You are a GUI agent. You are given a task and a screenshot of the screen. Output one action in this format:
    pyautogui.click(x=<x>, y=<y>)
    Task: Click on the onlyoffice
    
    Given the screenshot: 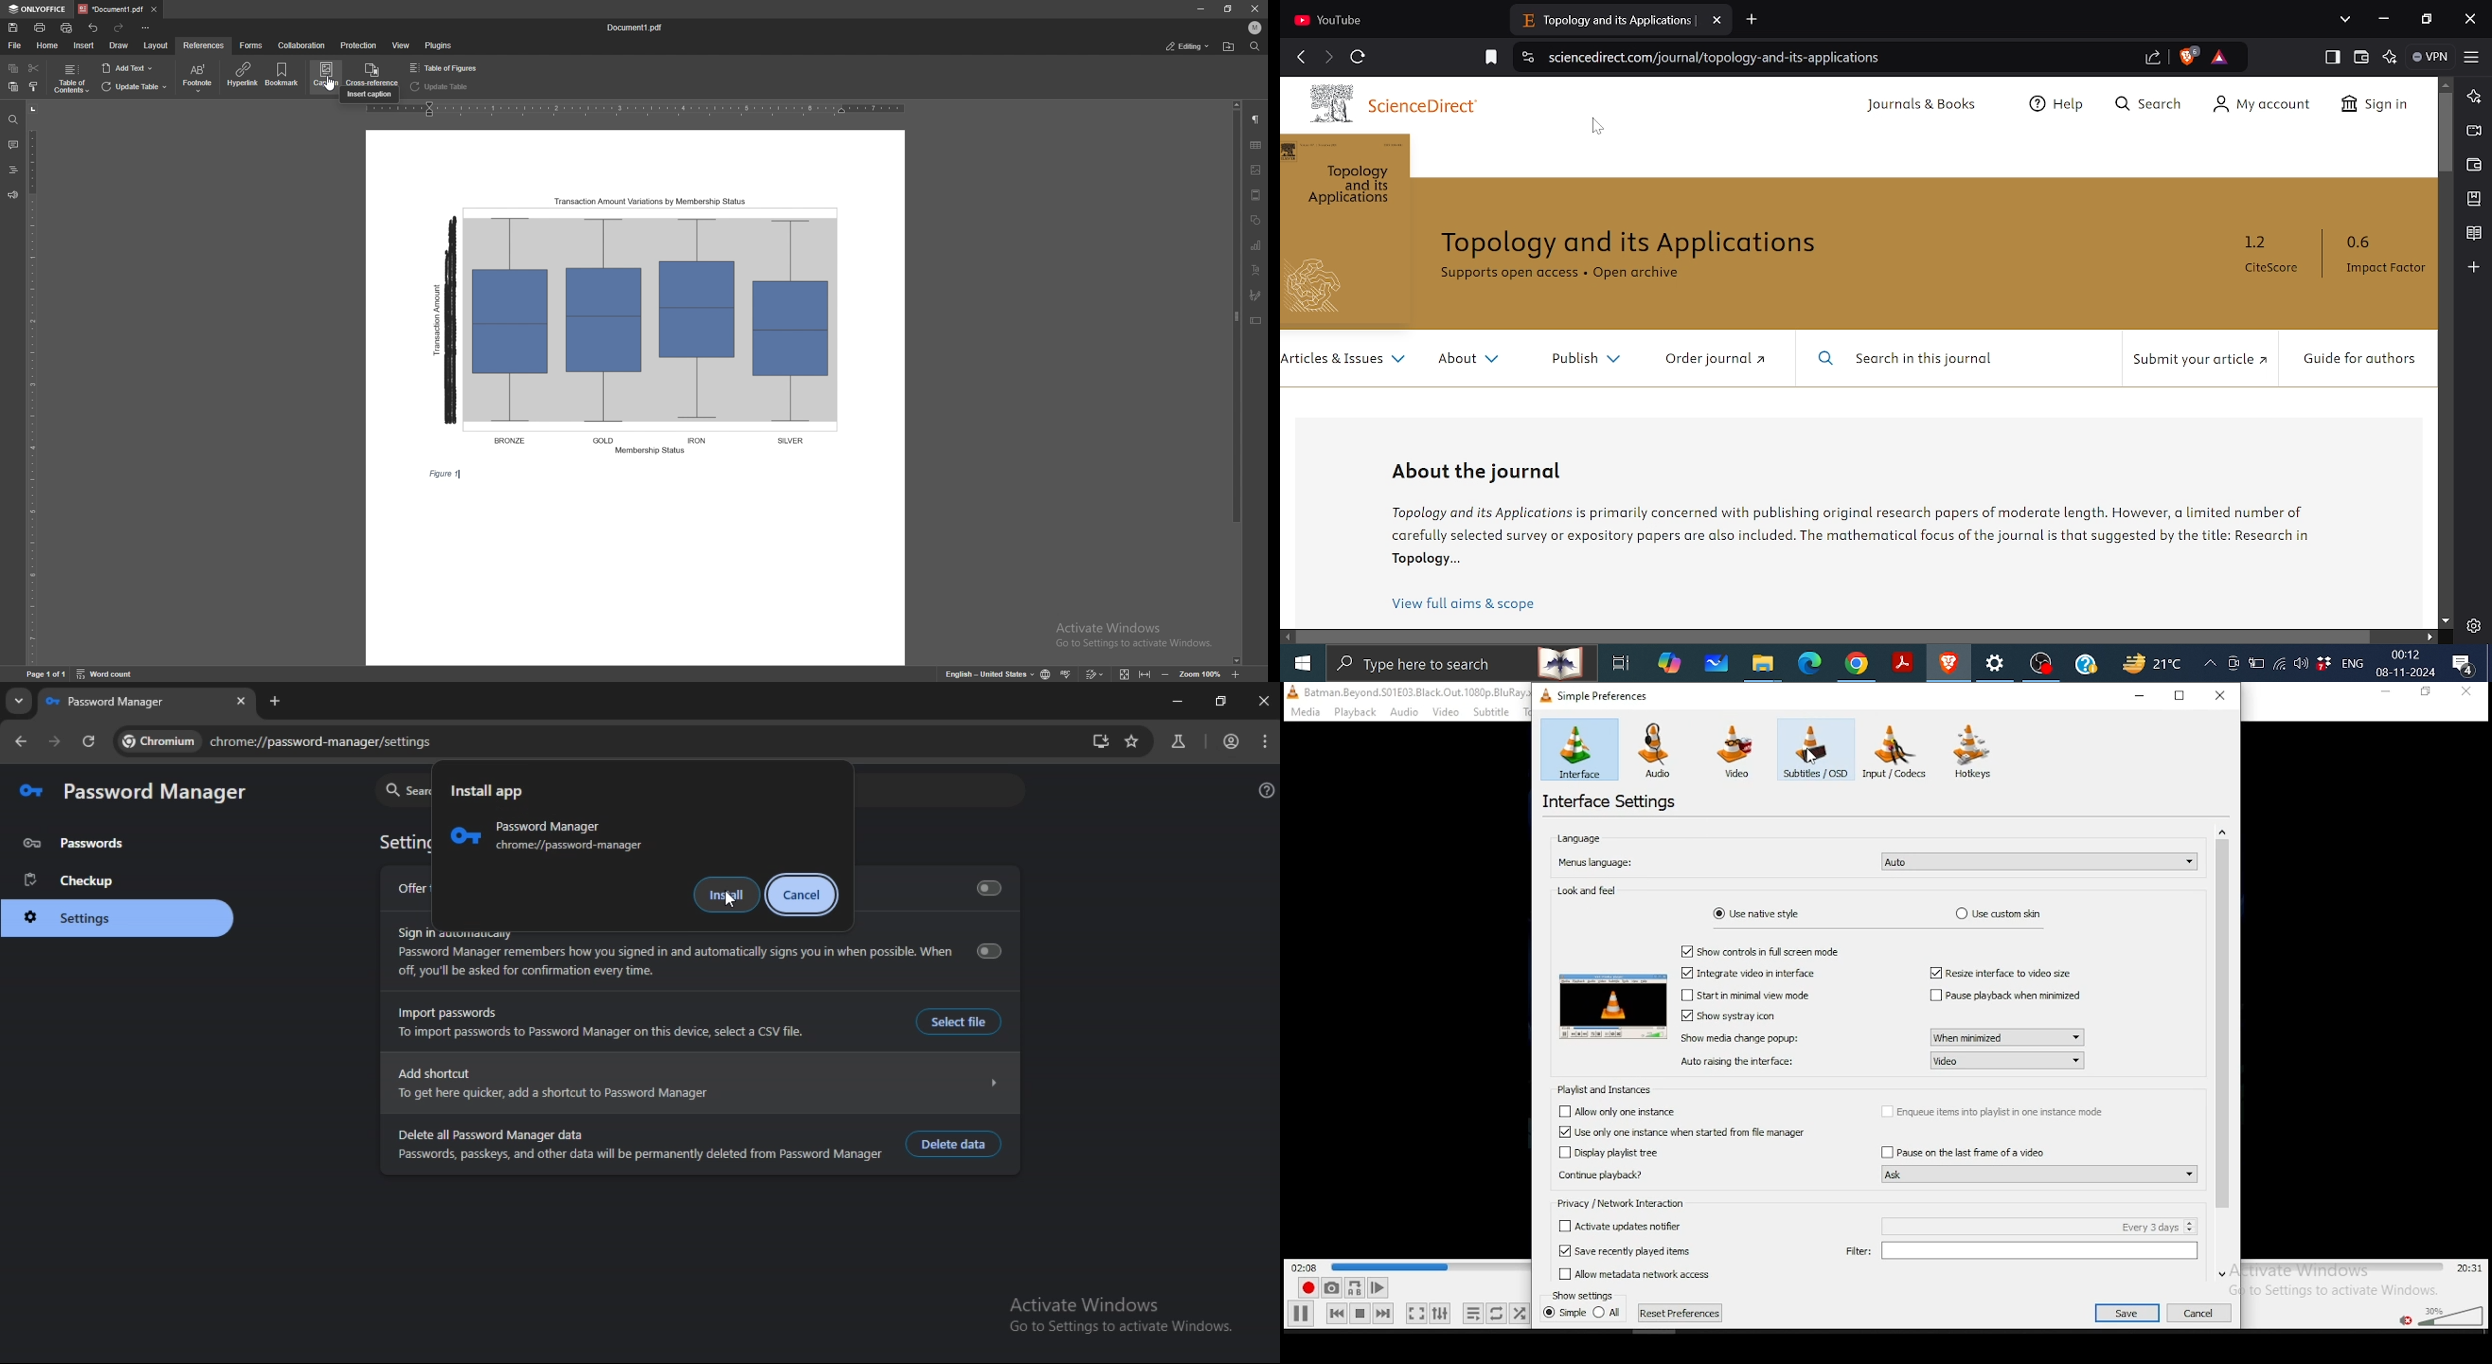 What is the action you would take?
    pyautogui.click(x=38, y=9)
    